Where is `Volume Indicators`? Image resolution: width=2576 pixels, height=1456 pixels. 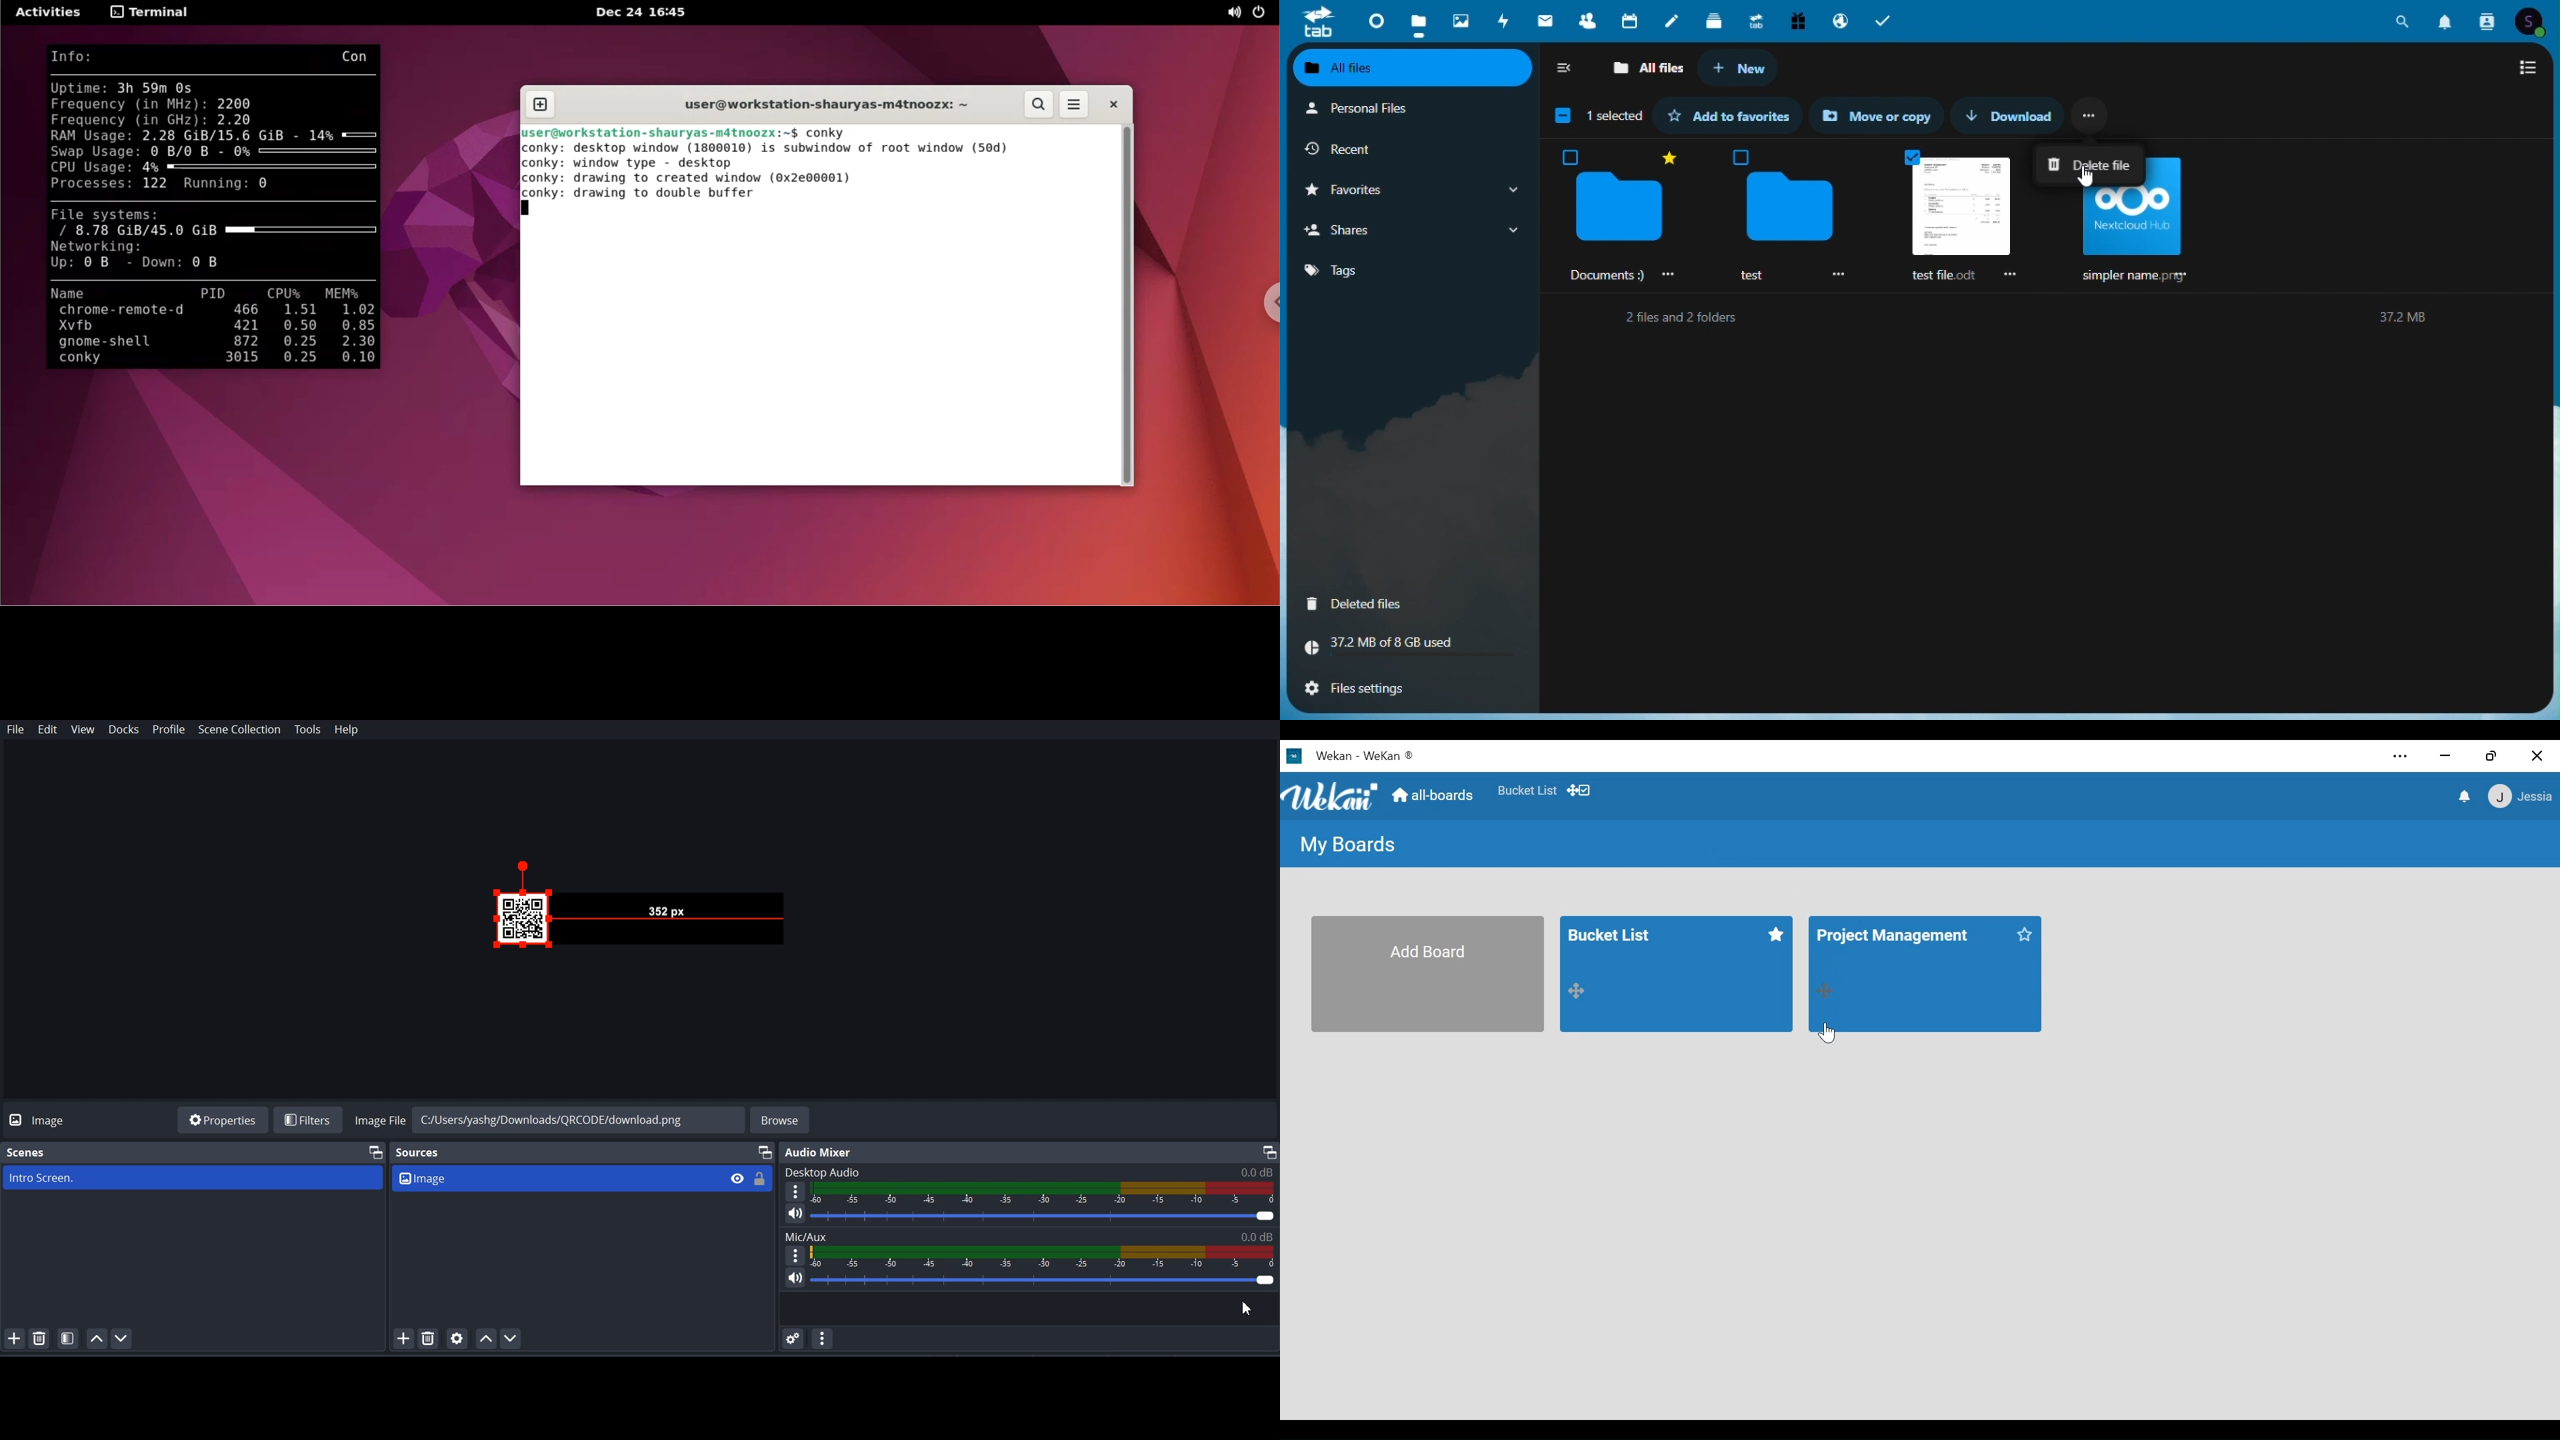 Volume Indicators is located at coordinates (1044, 1257).